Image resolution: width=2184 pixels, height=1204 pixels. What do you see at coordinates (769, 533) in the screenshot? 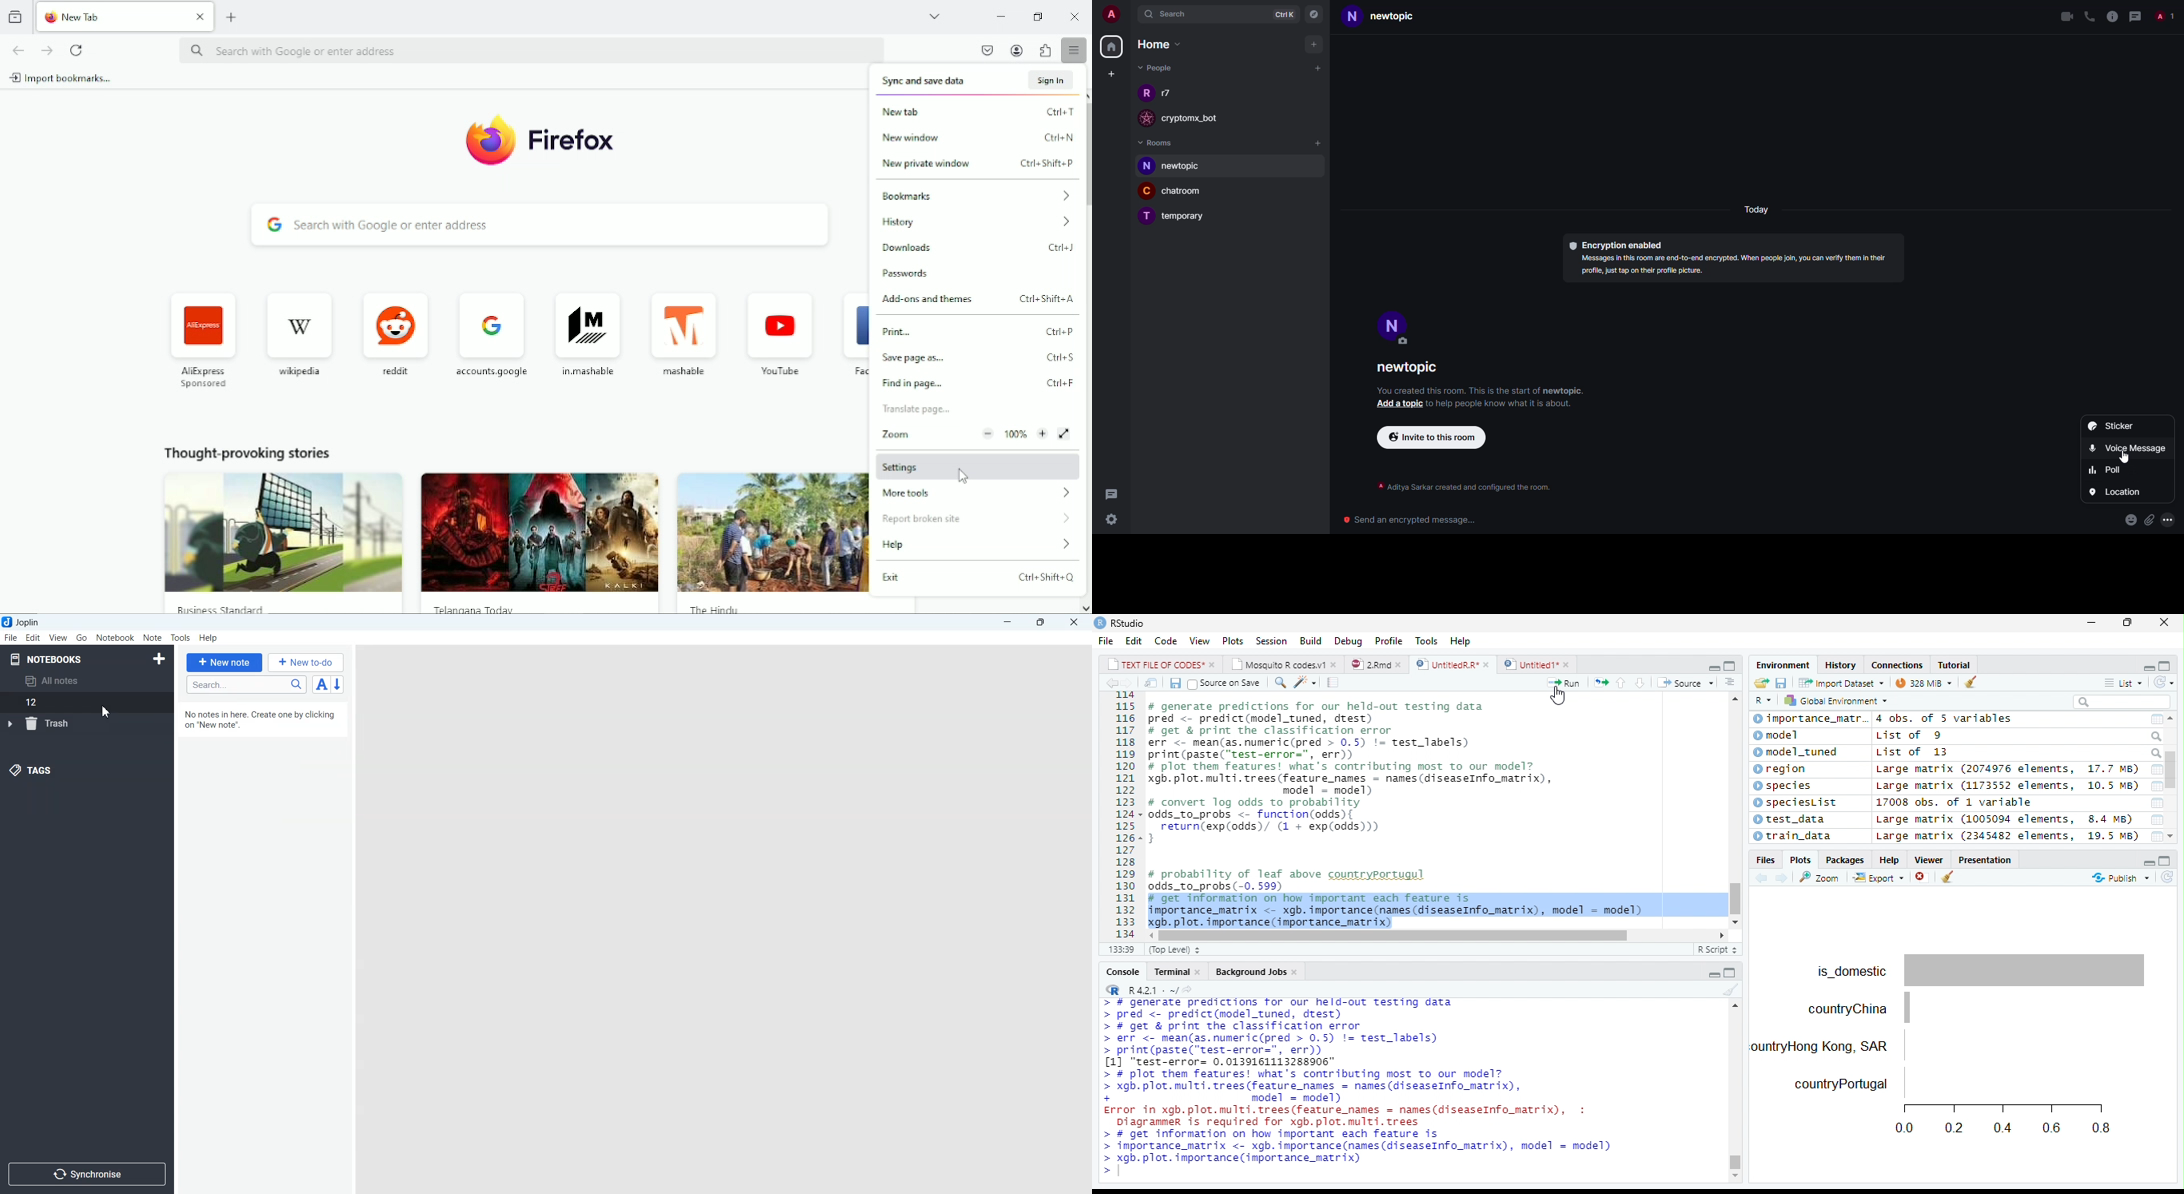
I see `Thought provoking stories` at bounding box center [769, 533].